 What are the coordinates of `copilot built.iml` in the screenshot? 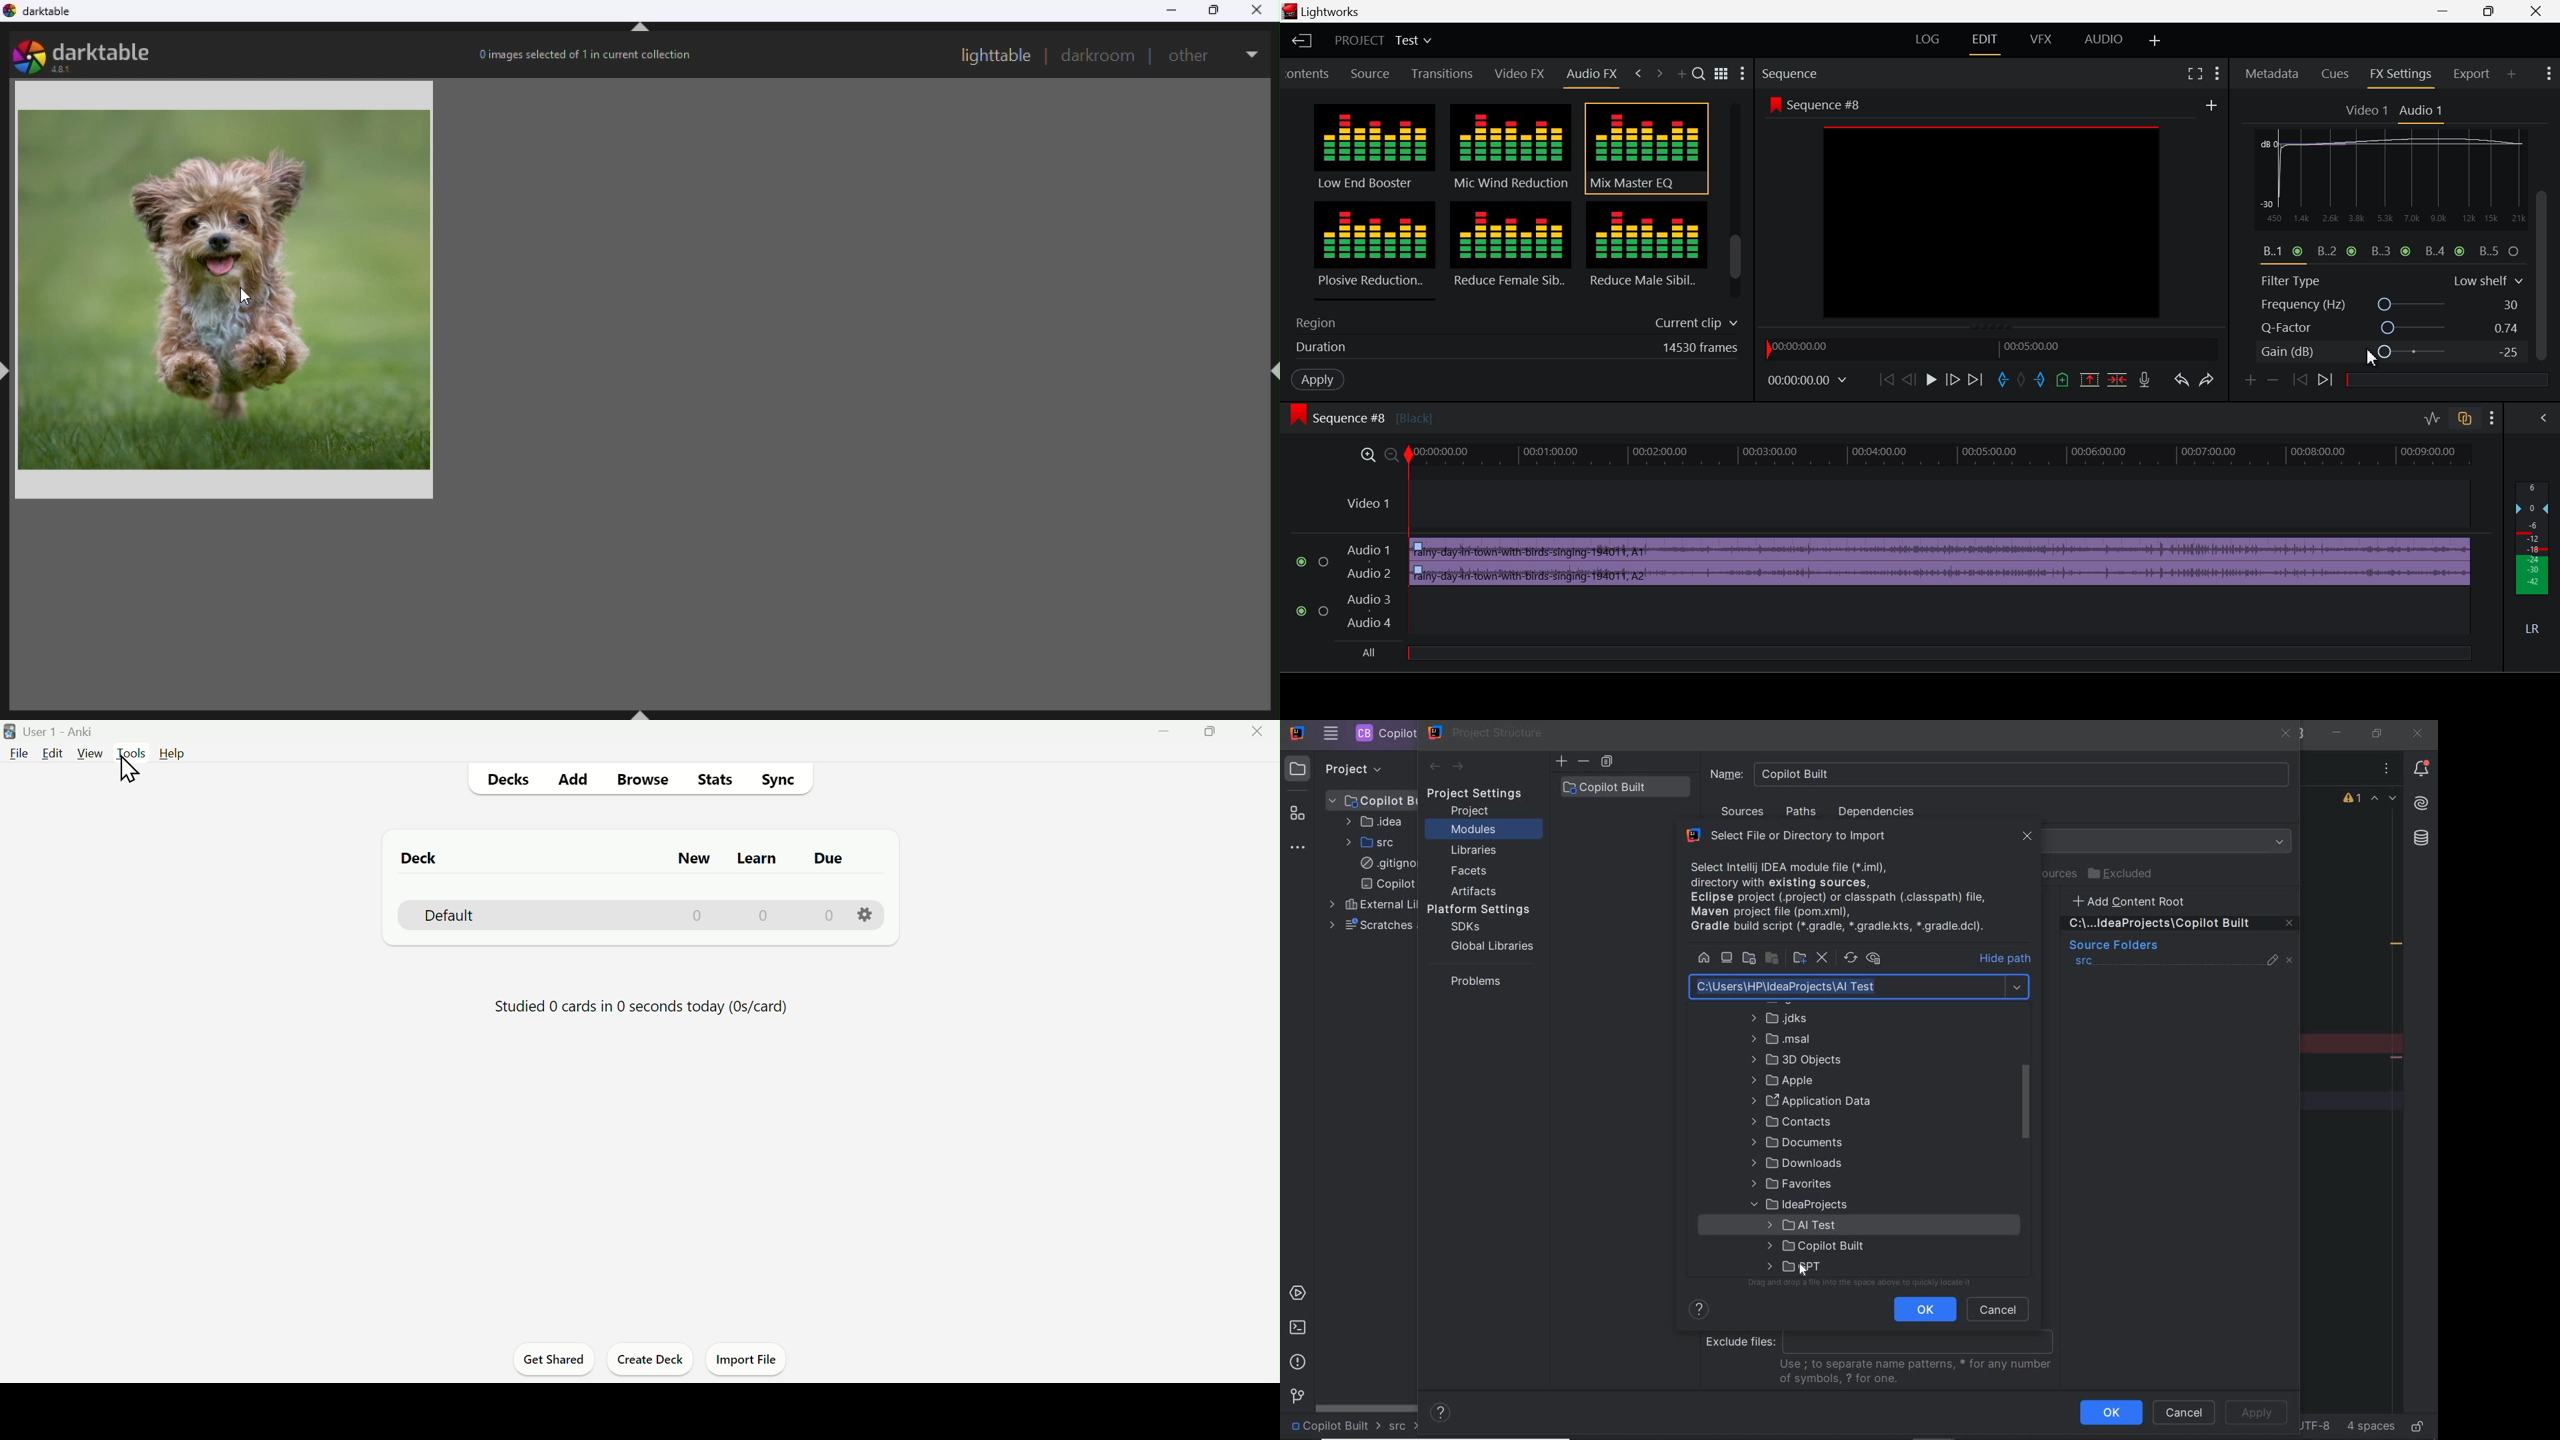 It's located at (1388, 884).